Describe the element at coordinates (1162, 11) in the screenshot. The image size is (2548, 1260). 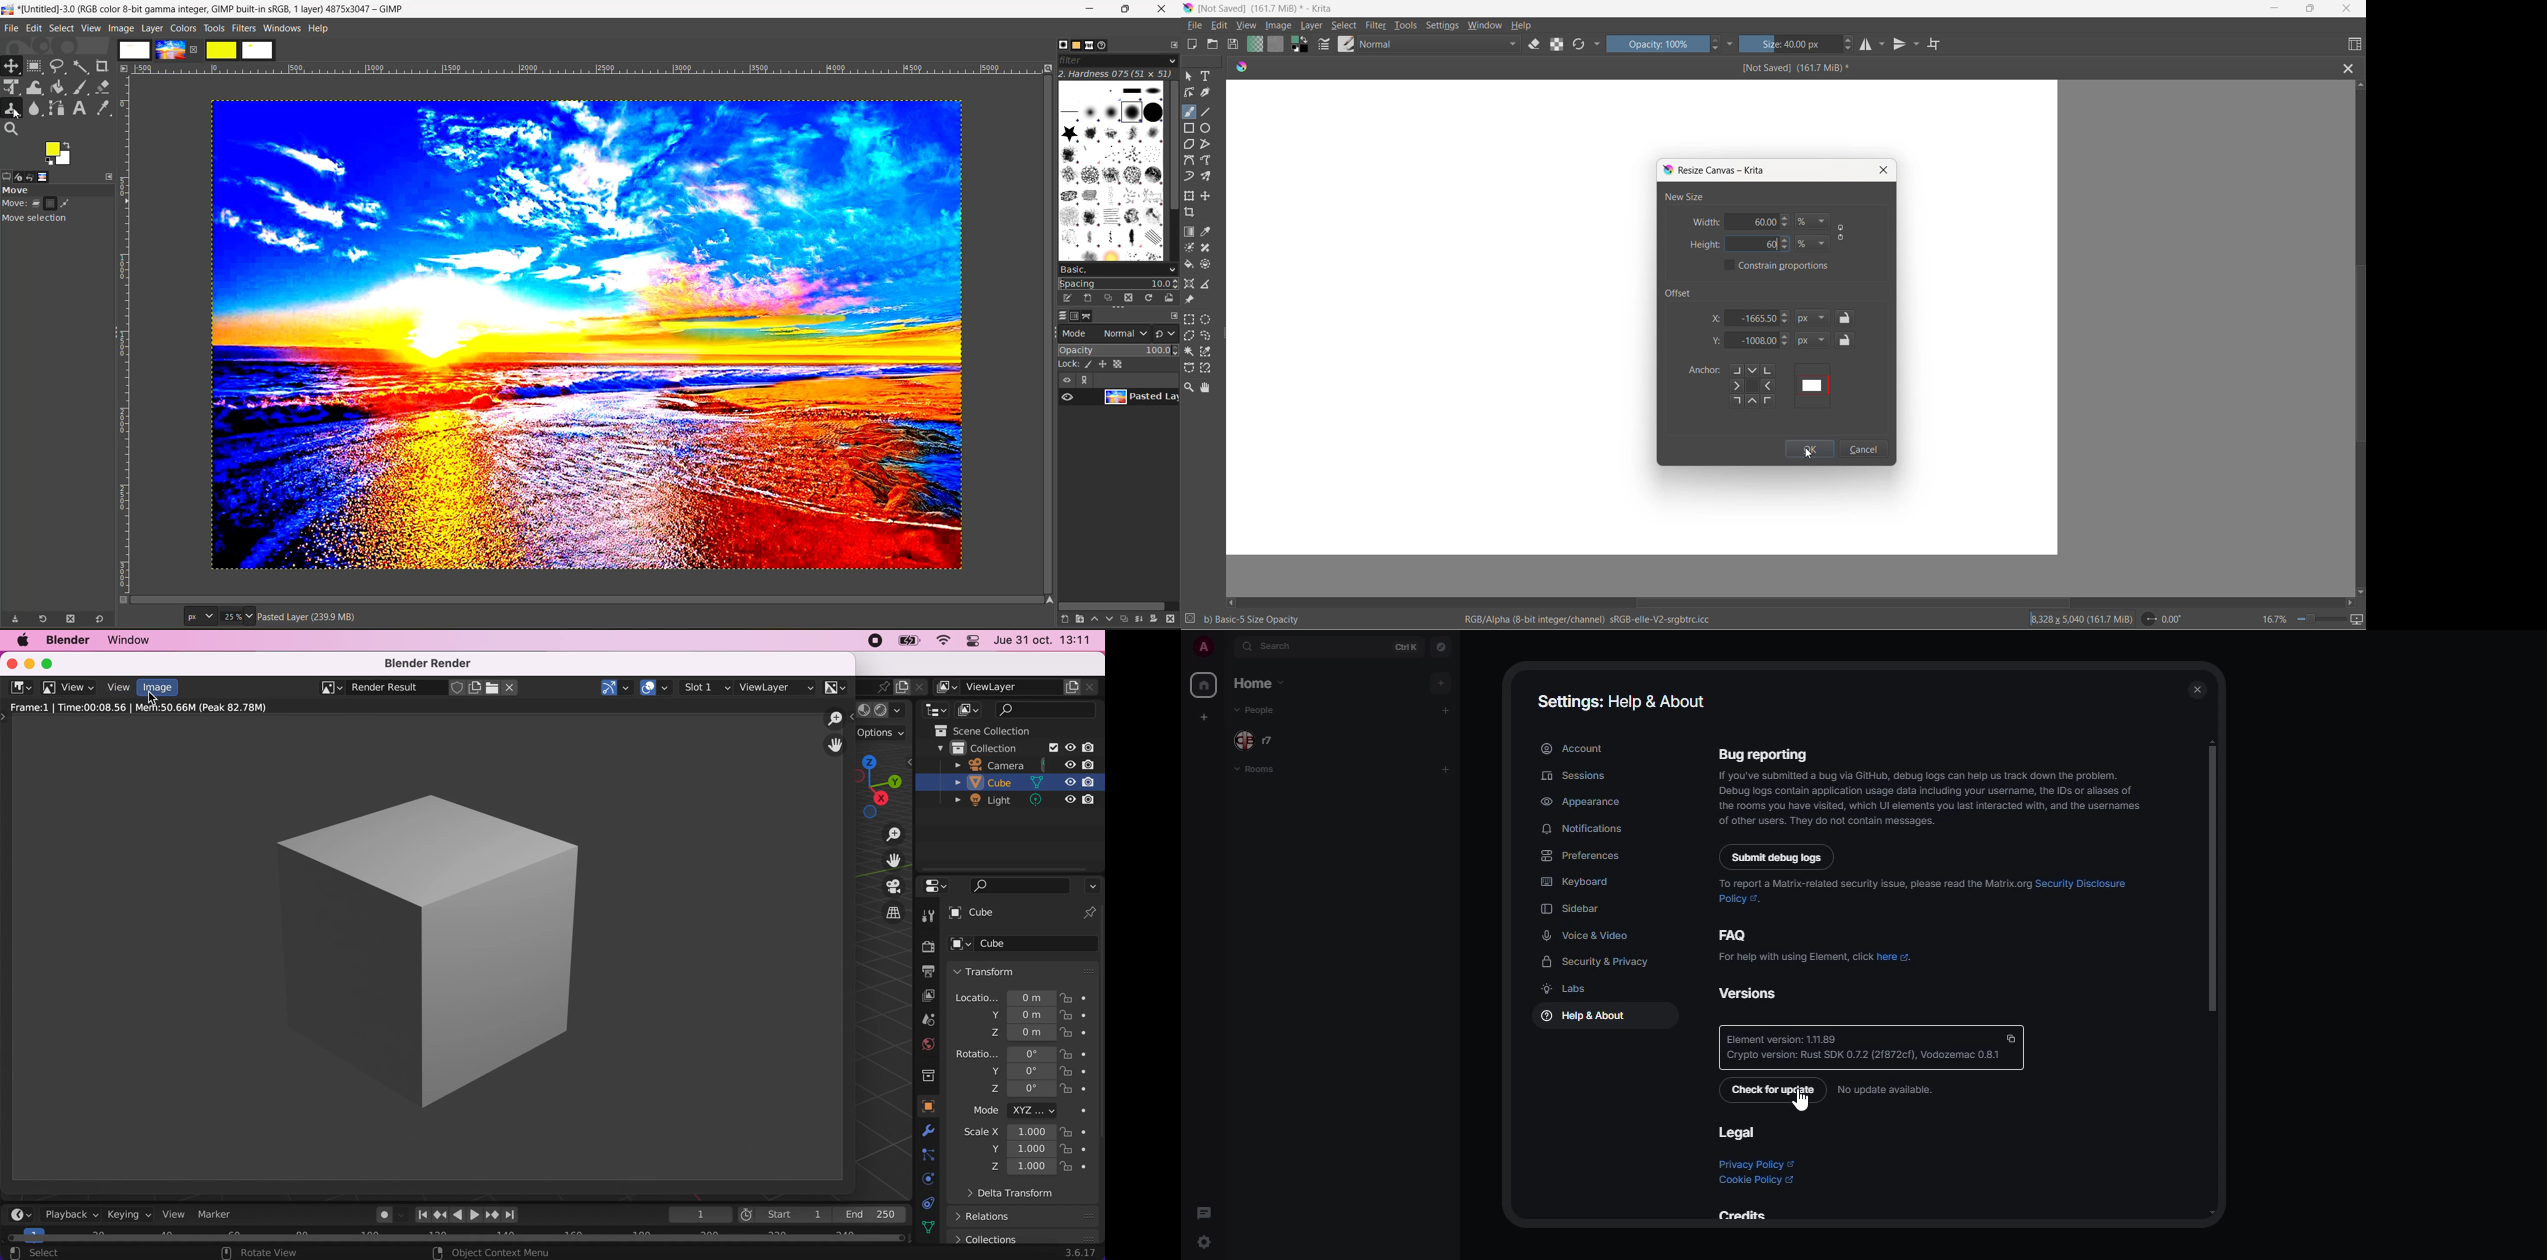
I see `close` at that location.